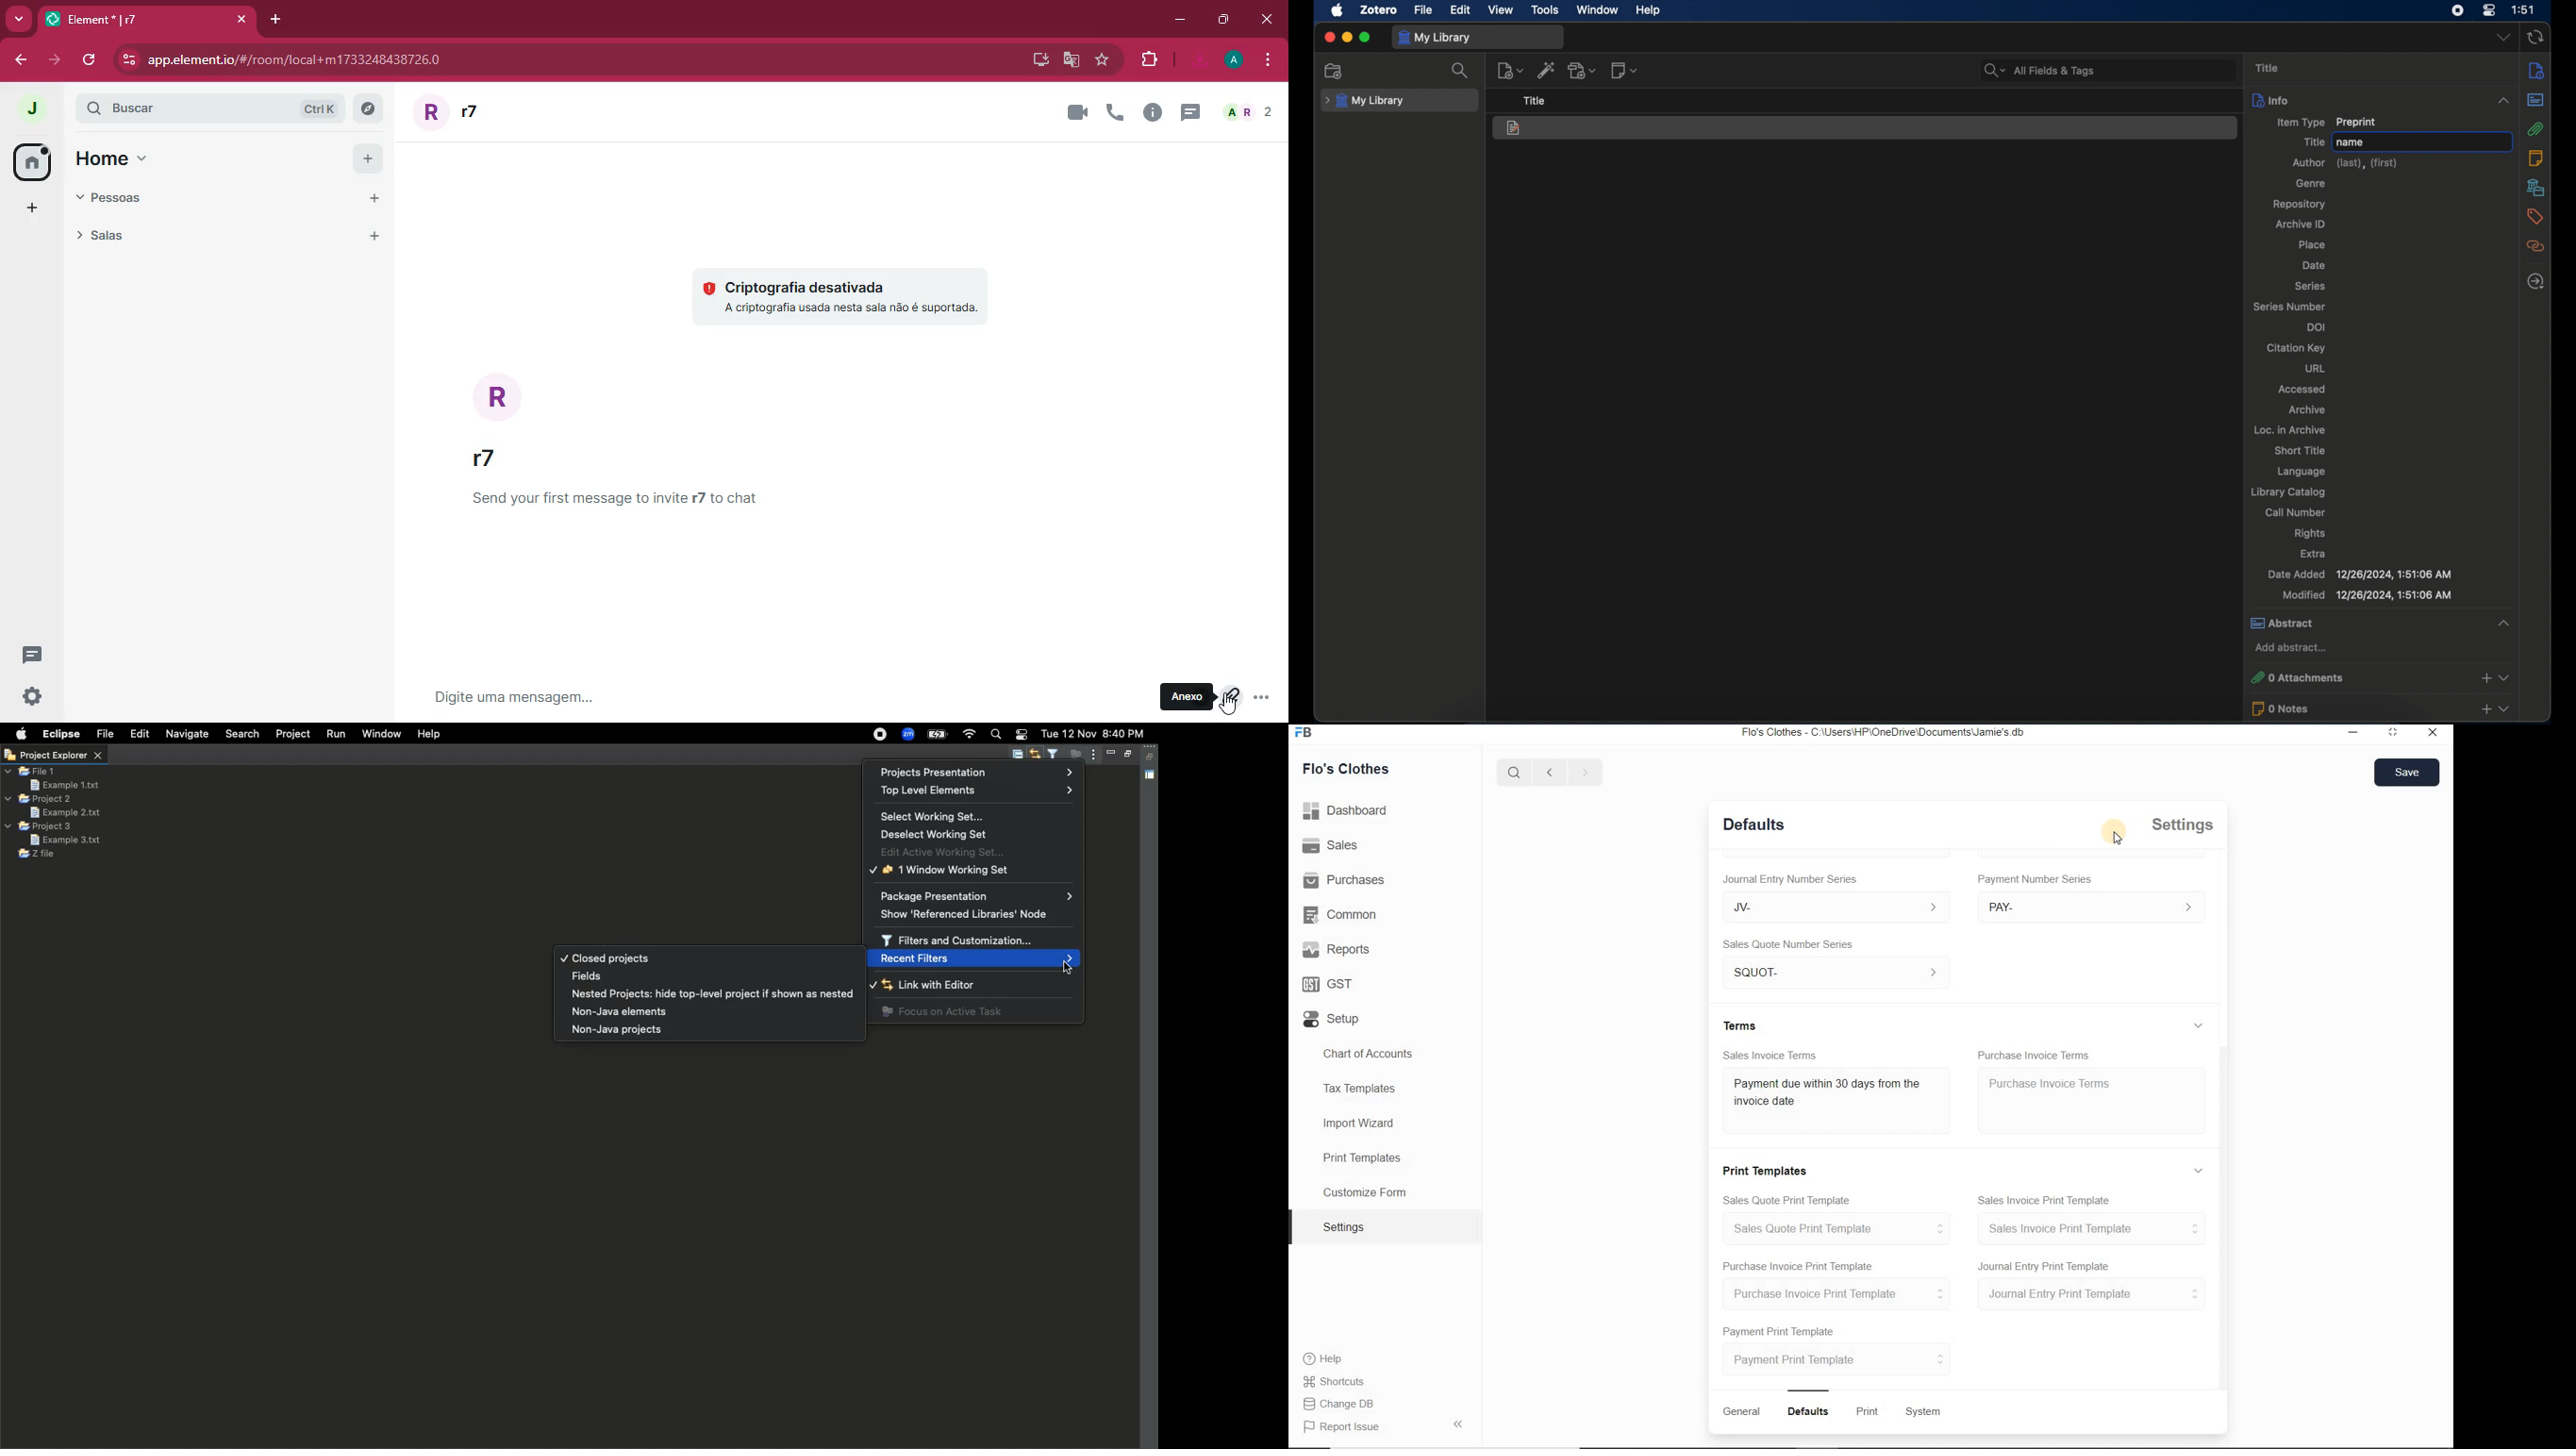  I want to click on Search, so click(241, 736).